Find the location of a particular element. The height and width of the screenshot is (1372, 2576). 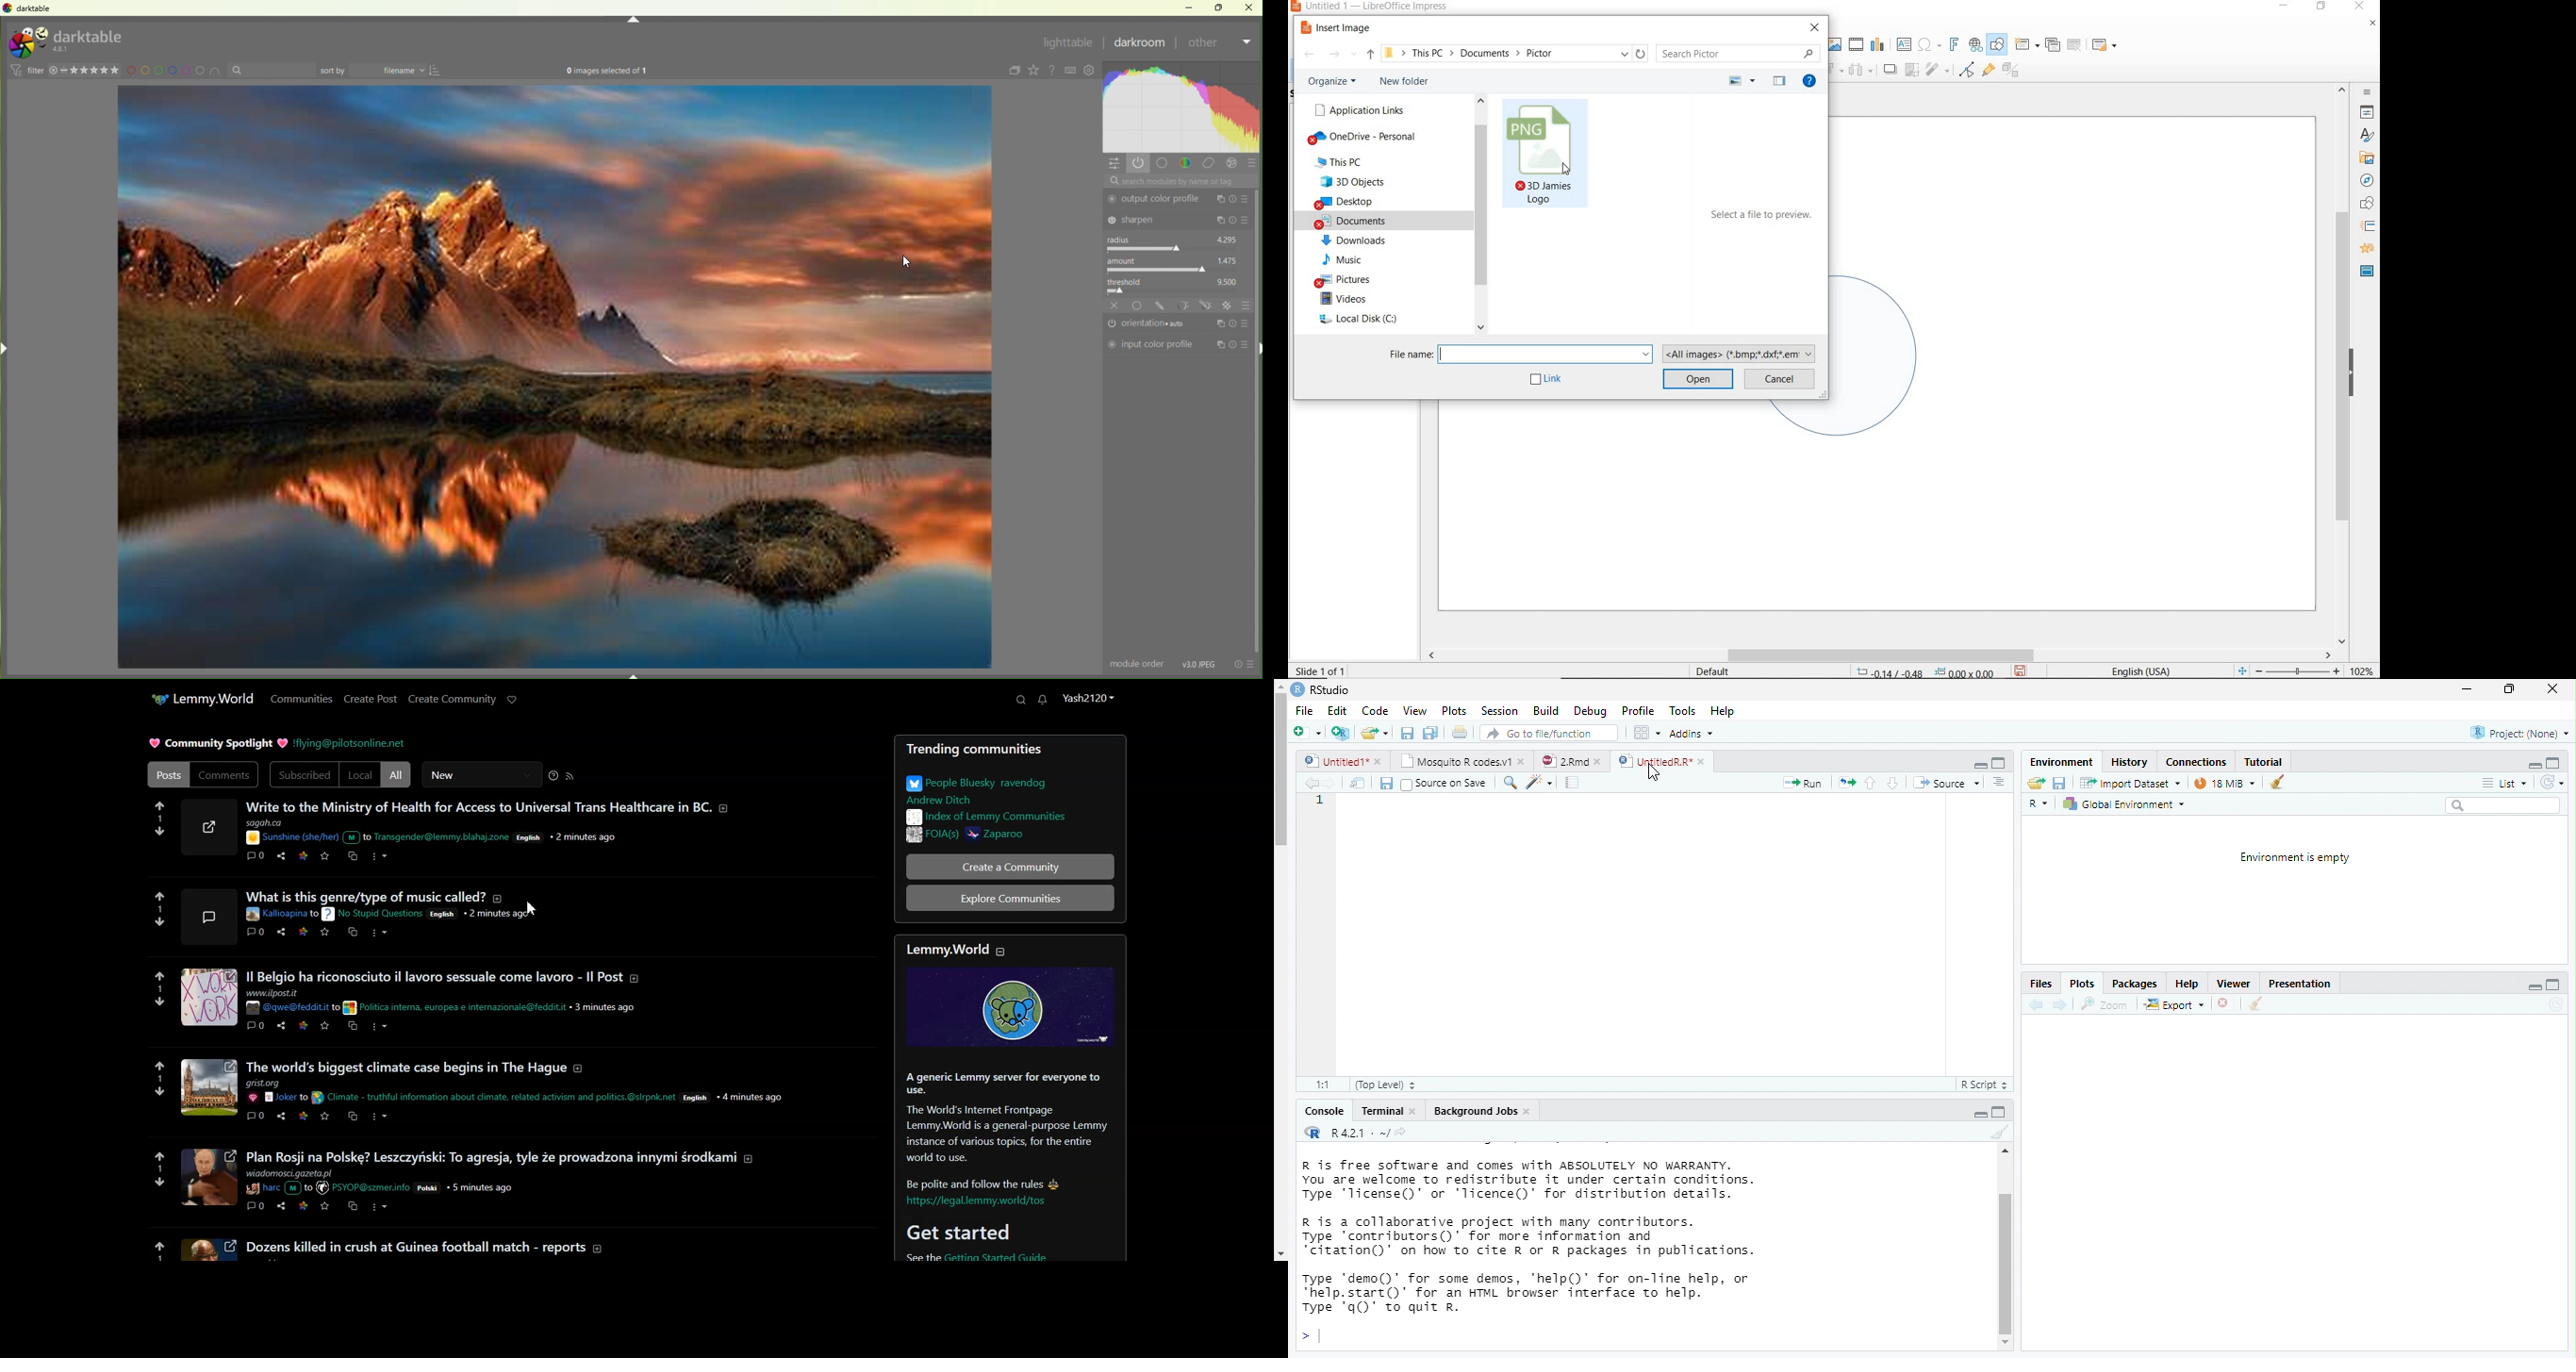

restore is located at coordinates (1221, 7).